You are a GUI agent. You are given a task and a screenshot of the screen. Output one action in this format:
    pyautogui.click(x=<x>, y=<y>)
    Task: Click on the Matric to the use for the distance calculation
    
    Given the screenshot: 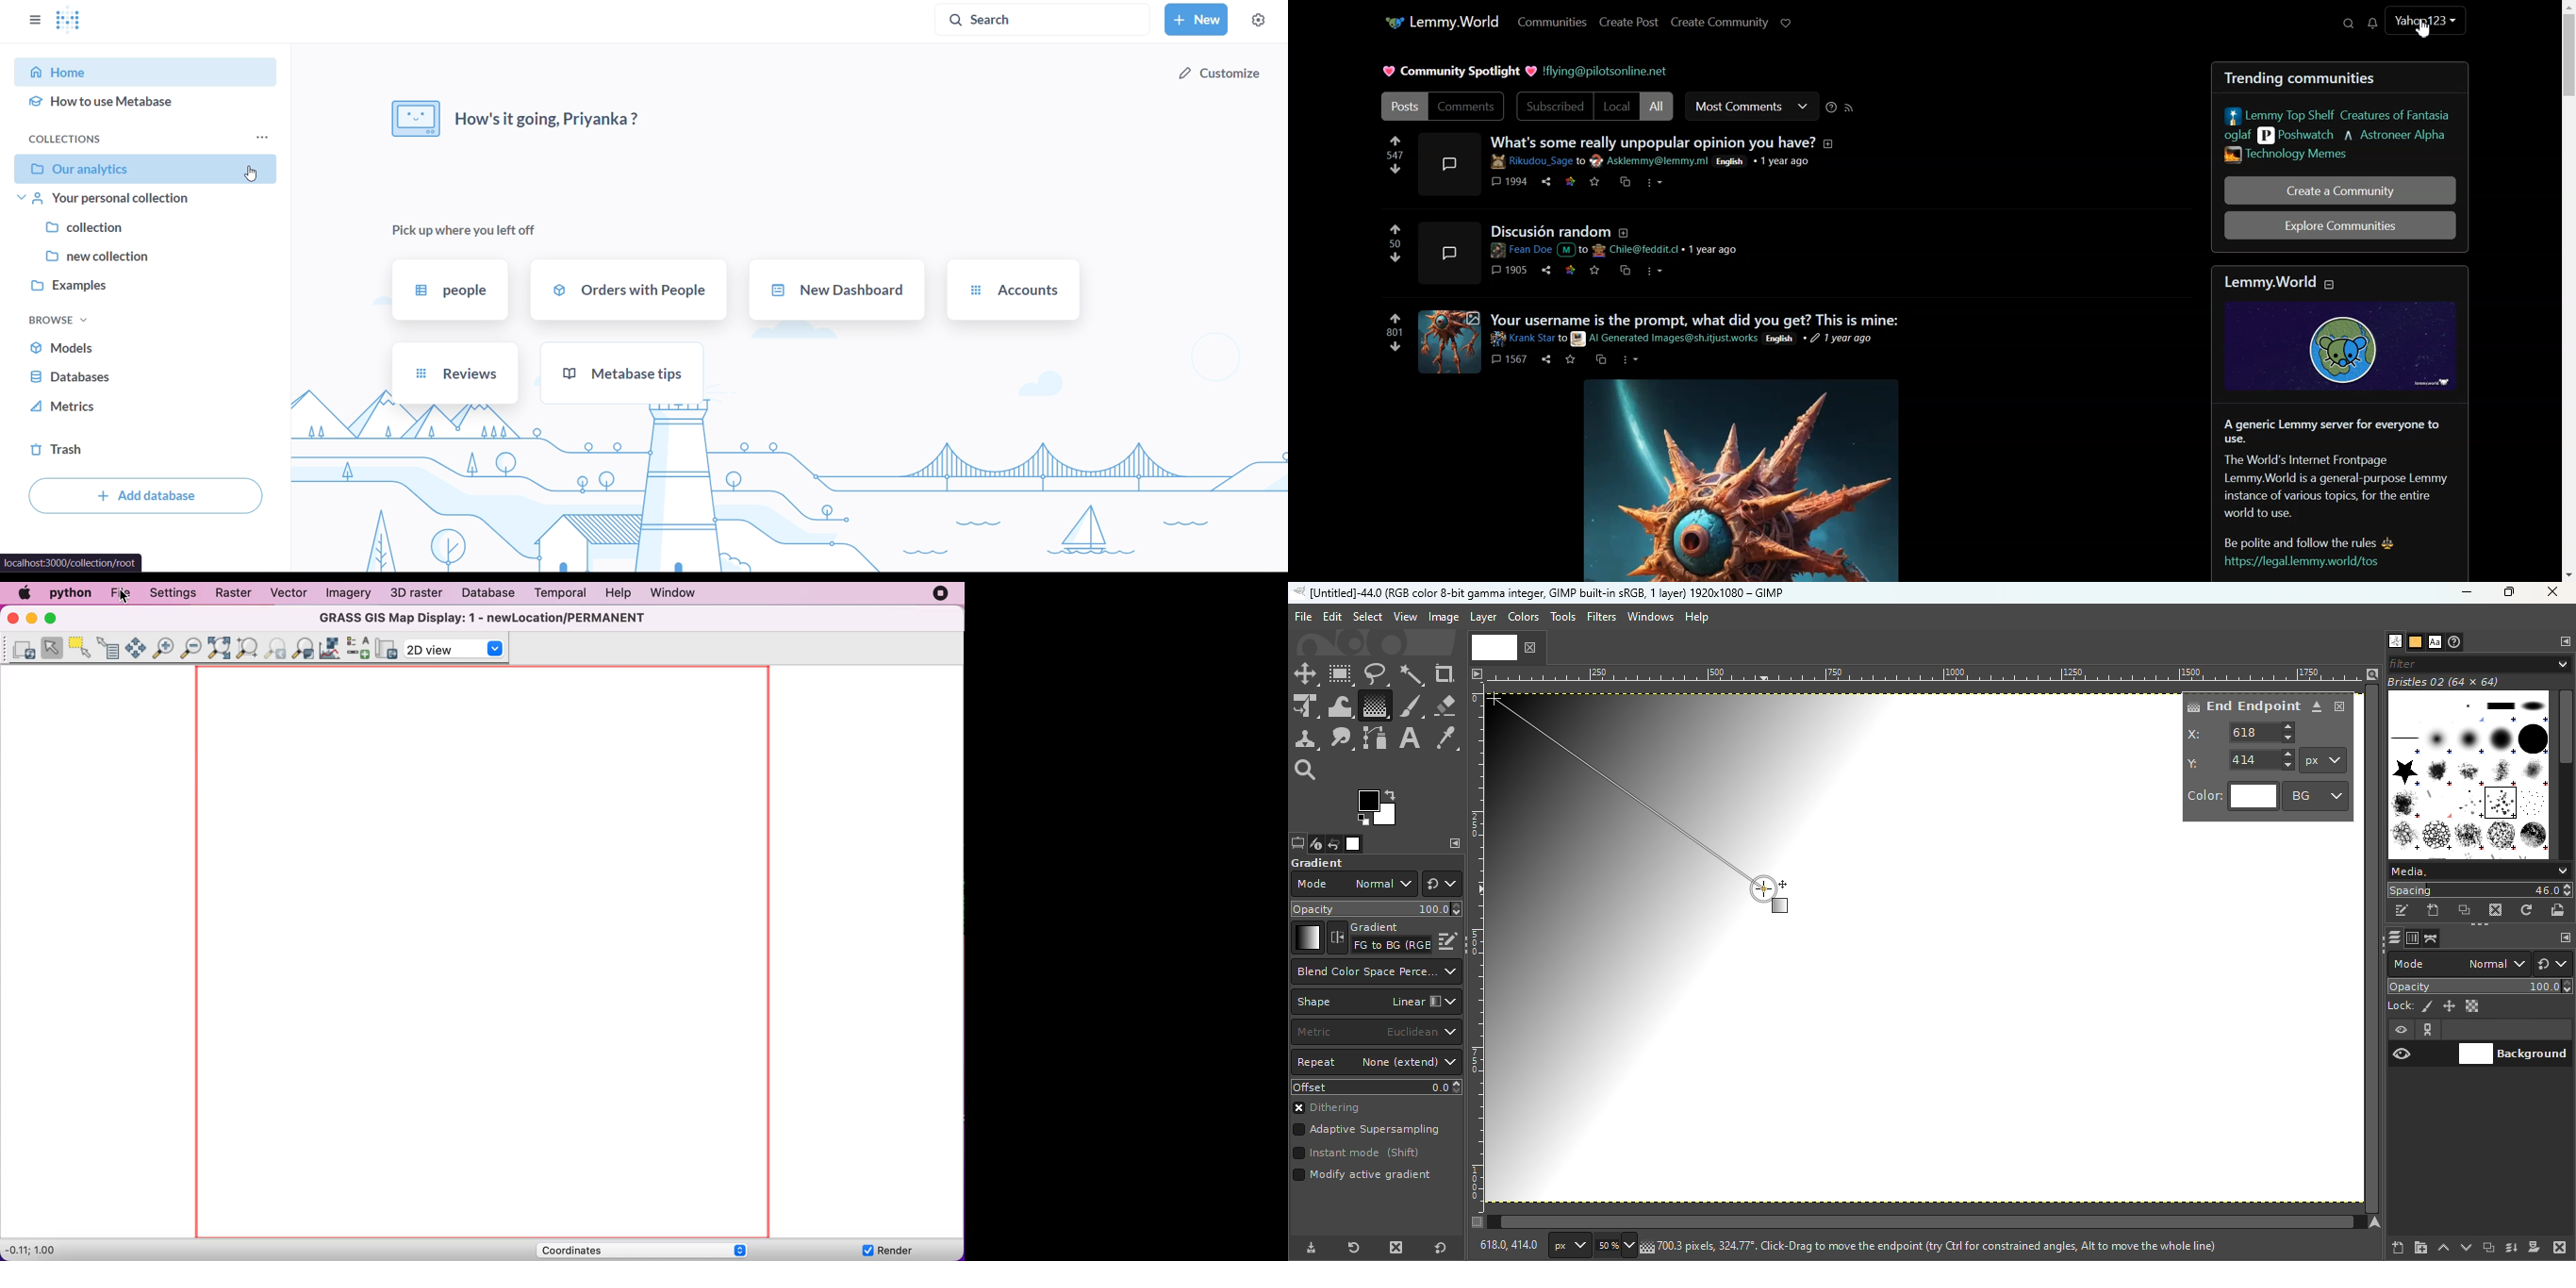 What is the action you would take?
    pyautogui.click(x=1376, y=1033)
    